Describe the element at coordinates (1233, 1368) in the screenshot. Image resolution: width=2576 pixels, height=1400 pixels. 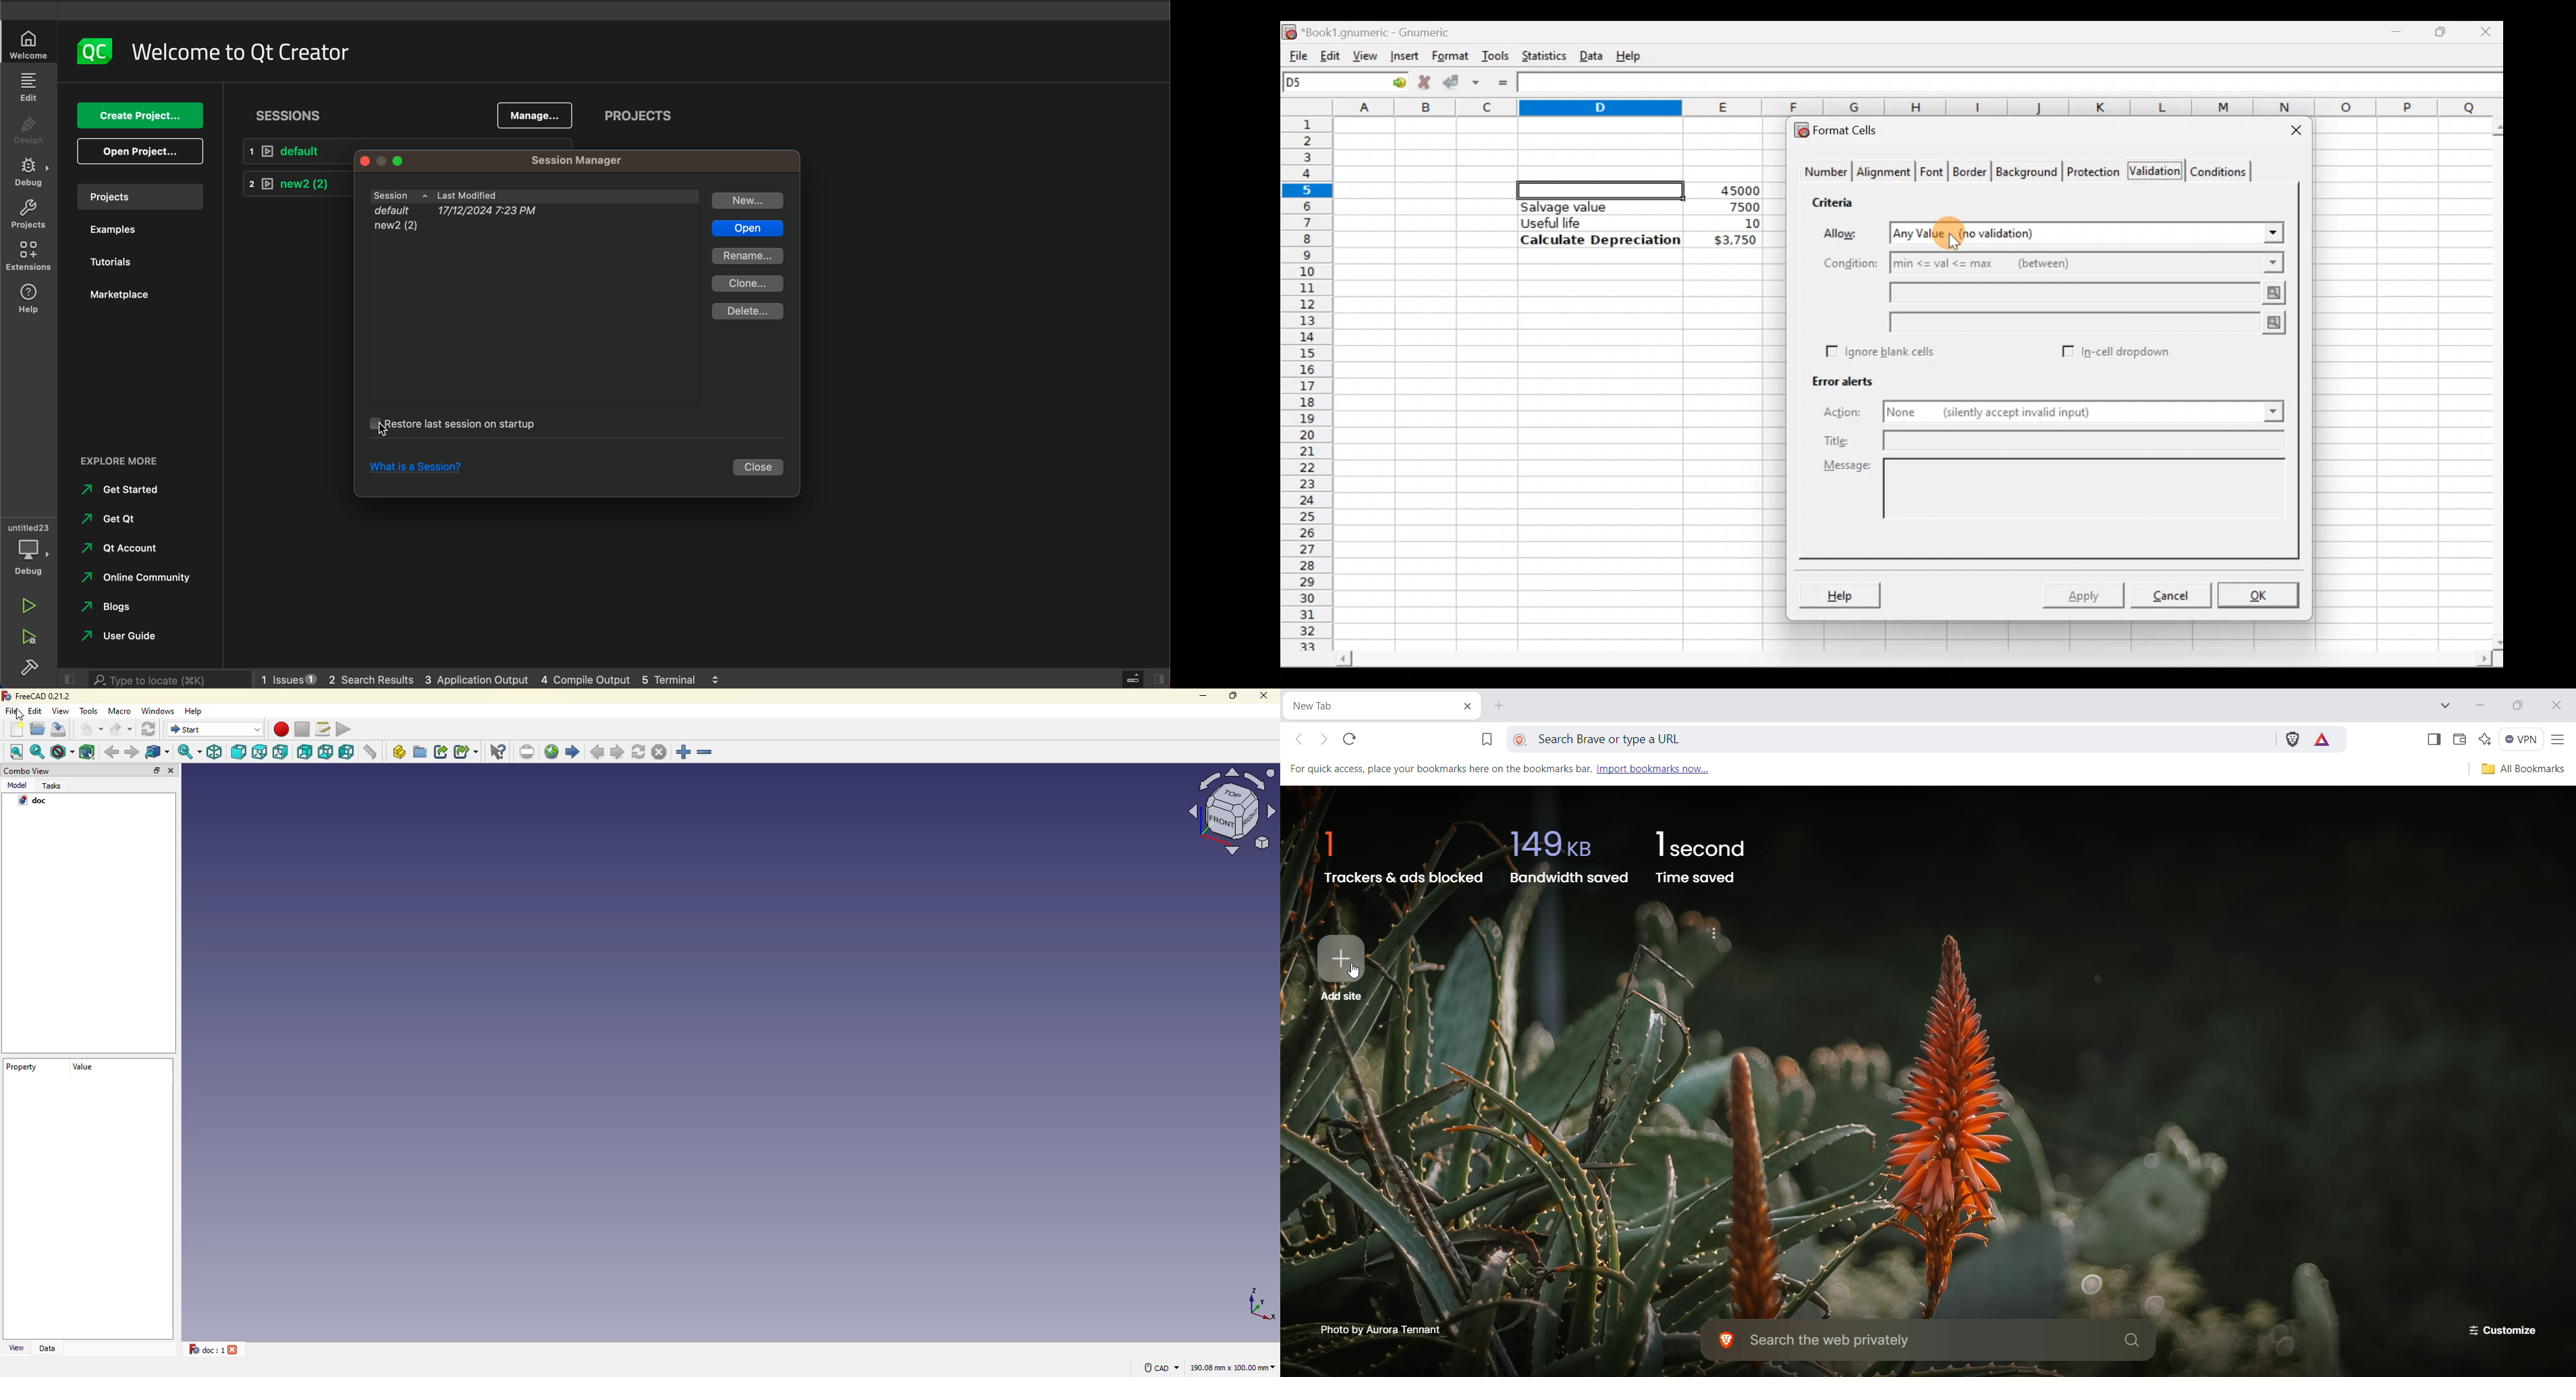
I see `area` at that location.